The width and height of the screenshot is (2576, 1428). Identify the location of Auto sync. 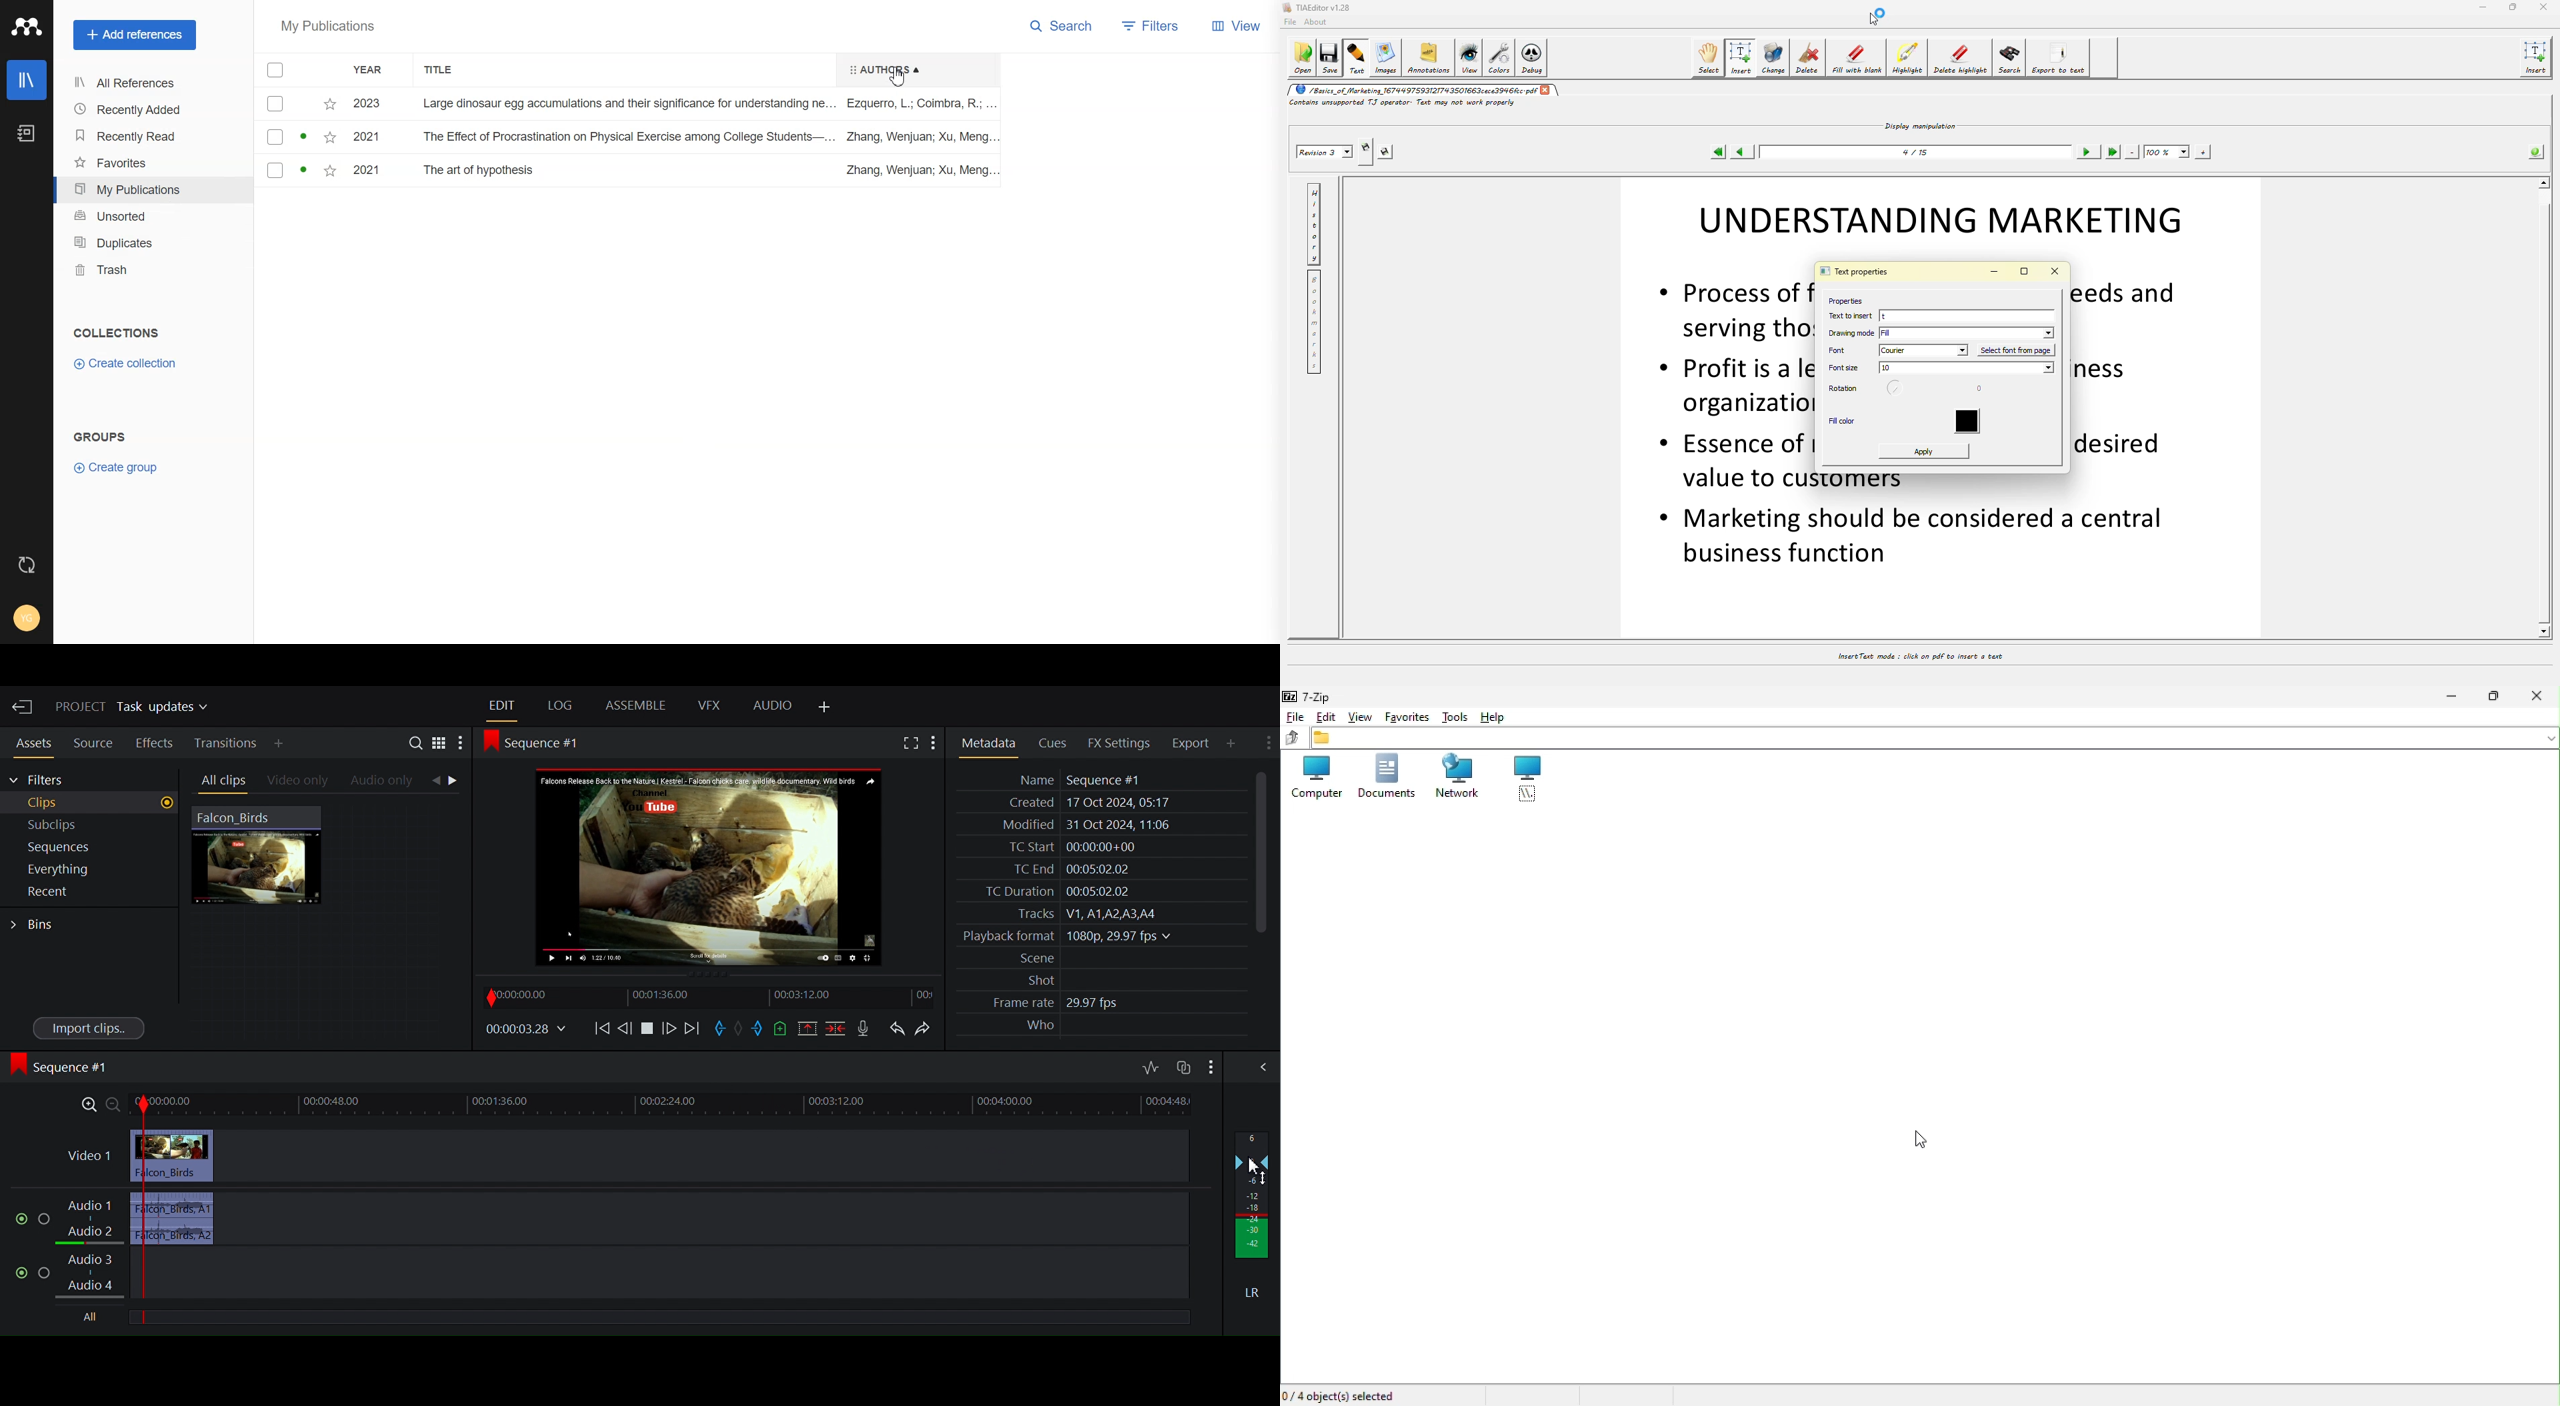
(25, 564).